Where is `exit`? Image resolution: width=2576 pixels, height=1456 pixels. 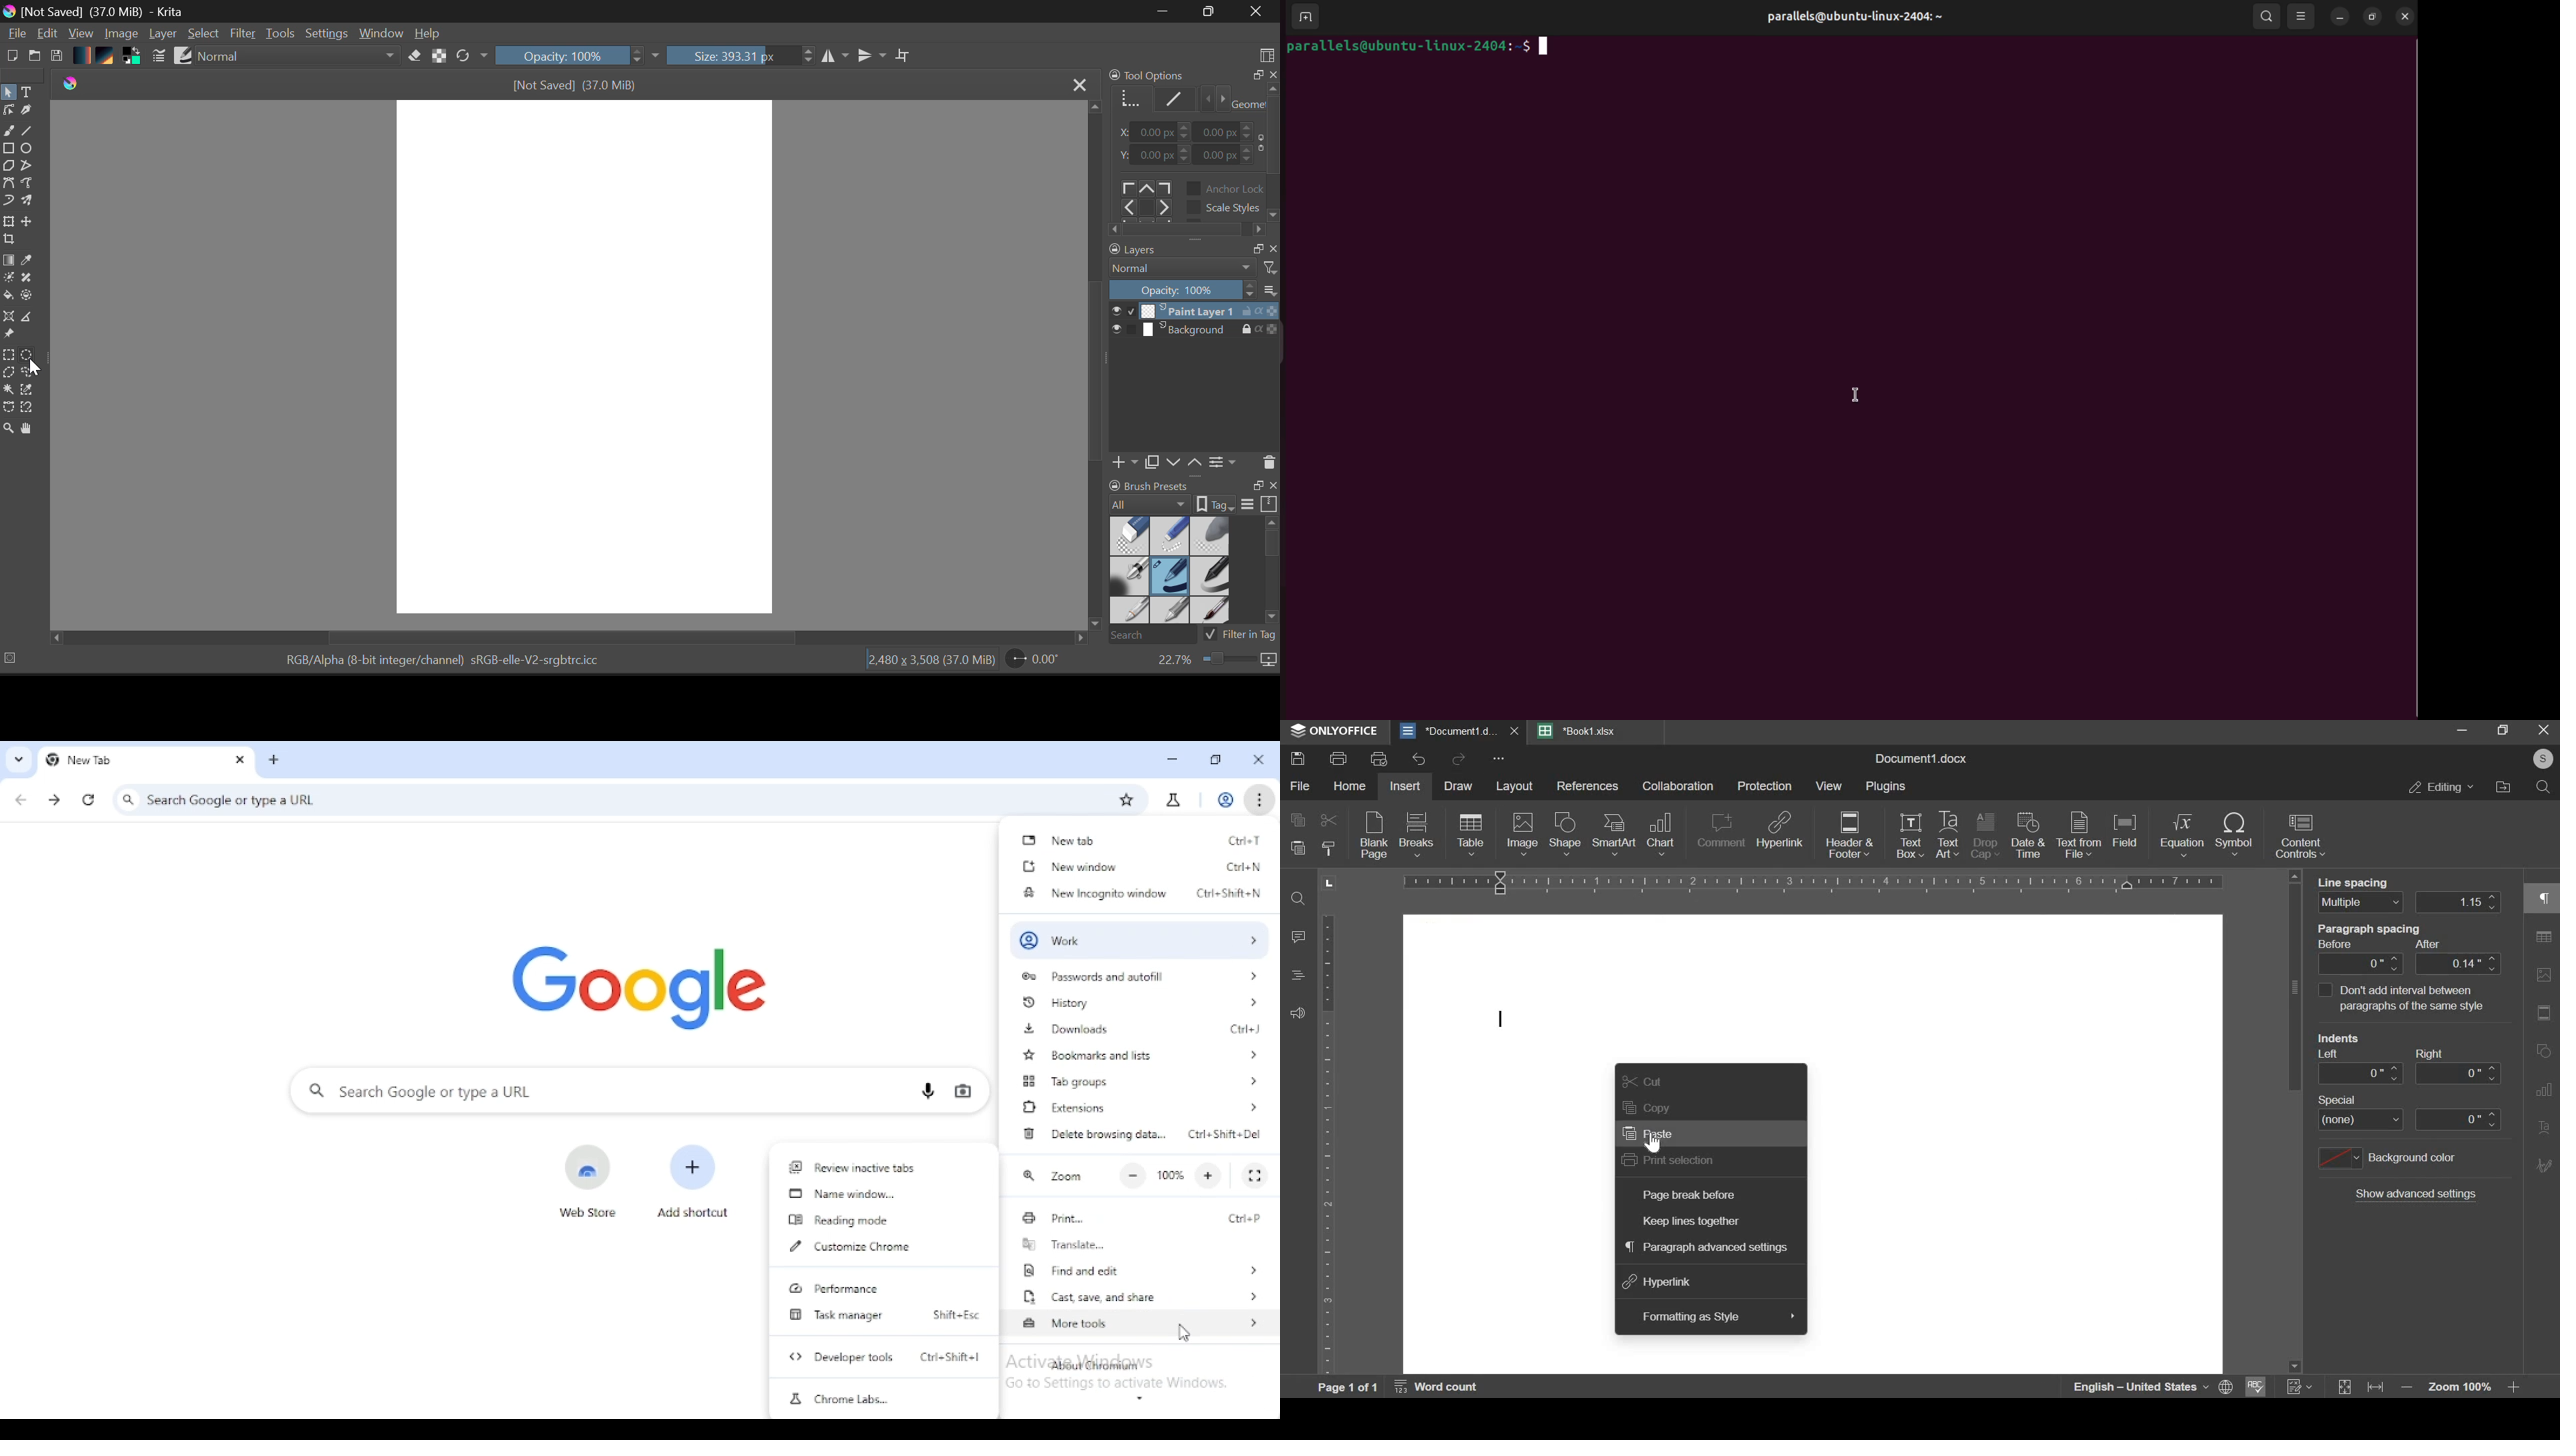 exit is located at coordinates (2544, 731).